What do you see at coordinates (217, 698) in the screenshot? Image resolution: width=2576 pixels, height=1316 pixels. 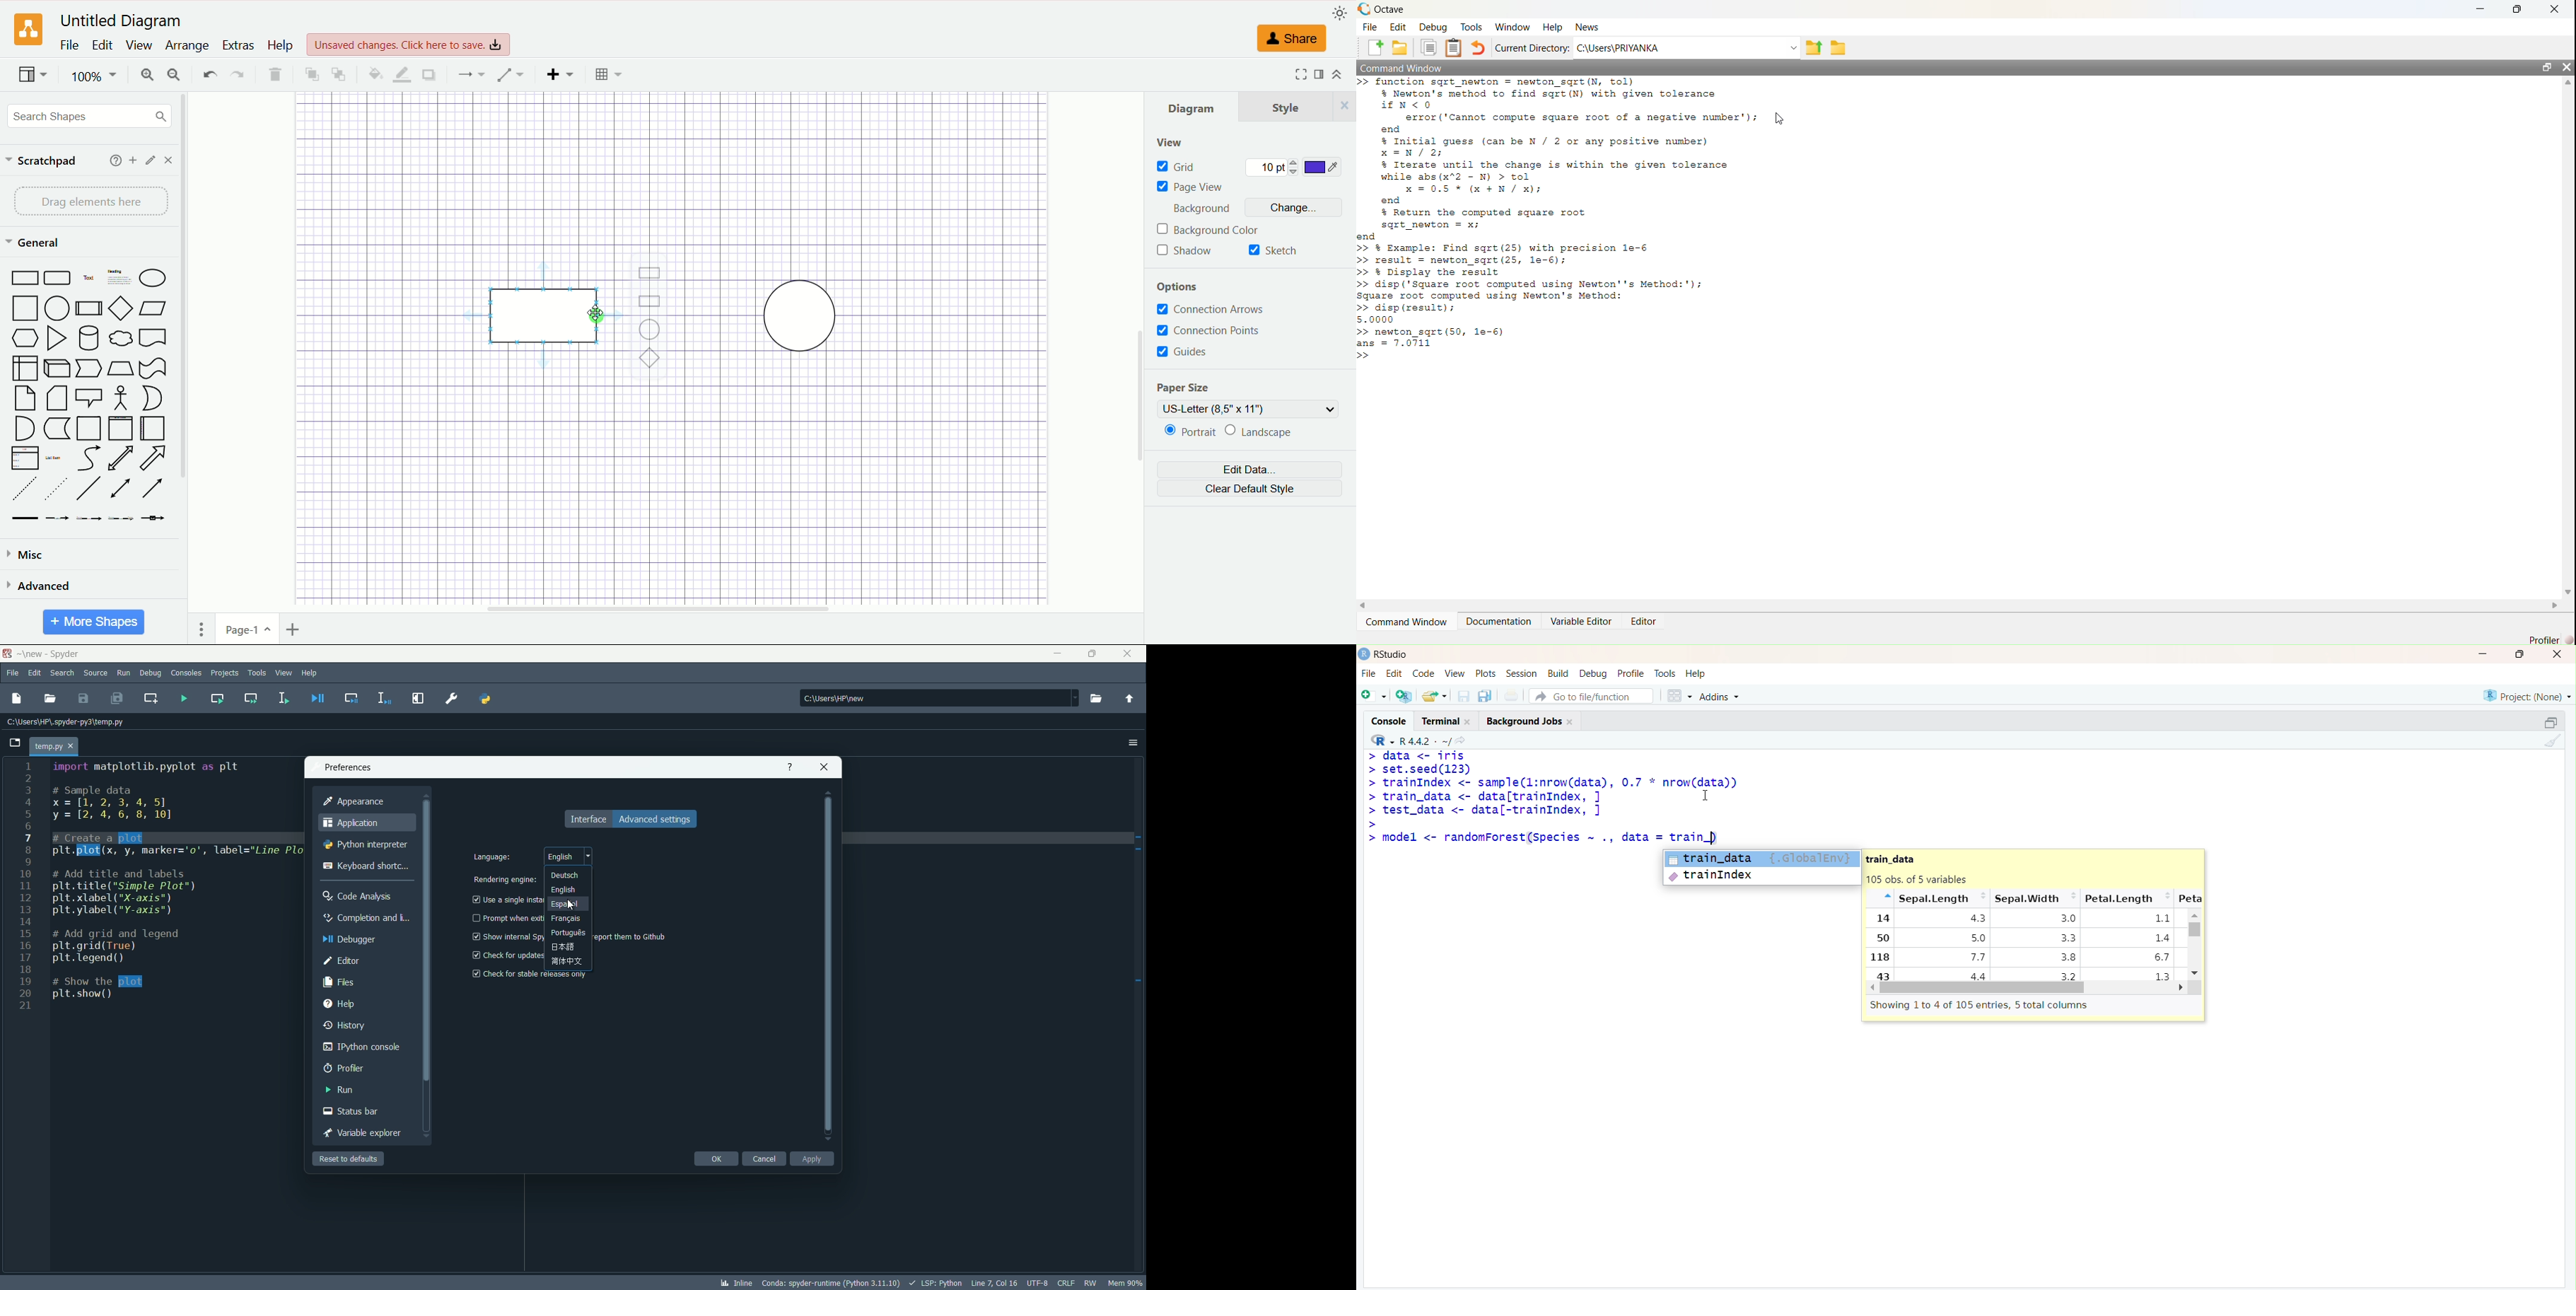 I see `run current cell` at bounding box center [217, 698].